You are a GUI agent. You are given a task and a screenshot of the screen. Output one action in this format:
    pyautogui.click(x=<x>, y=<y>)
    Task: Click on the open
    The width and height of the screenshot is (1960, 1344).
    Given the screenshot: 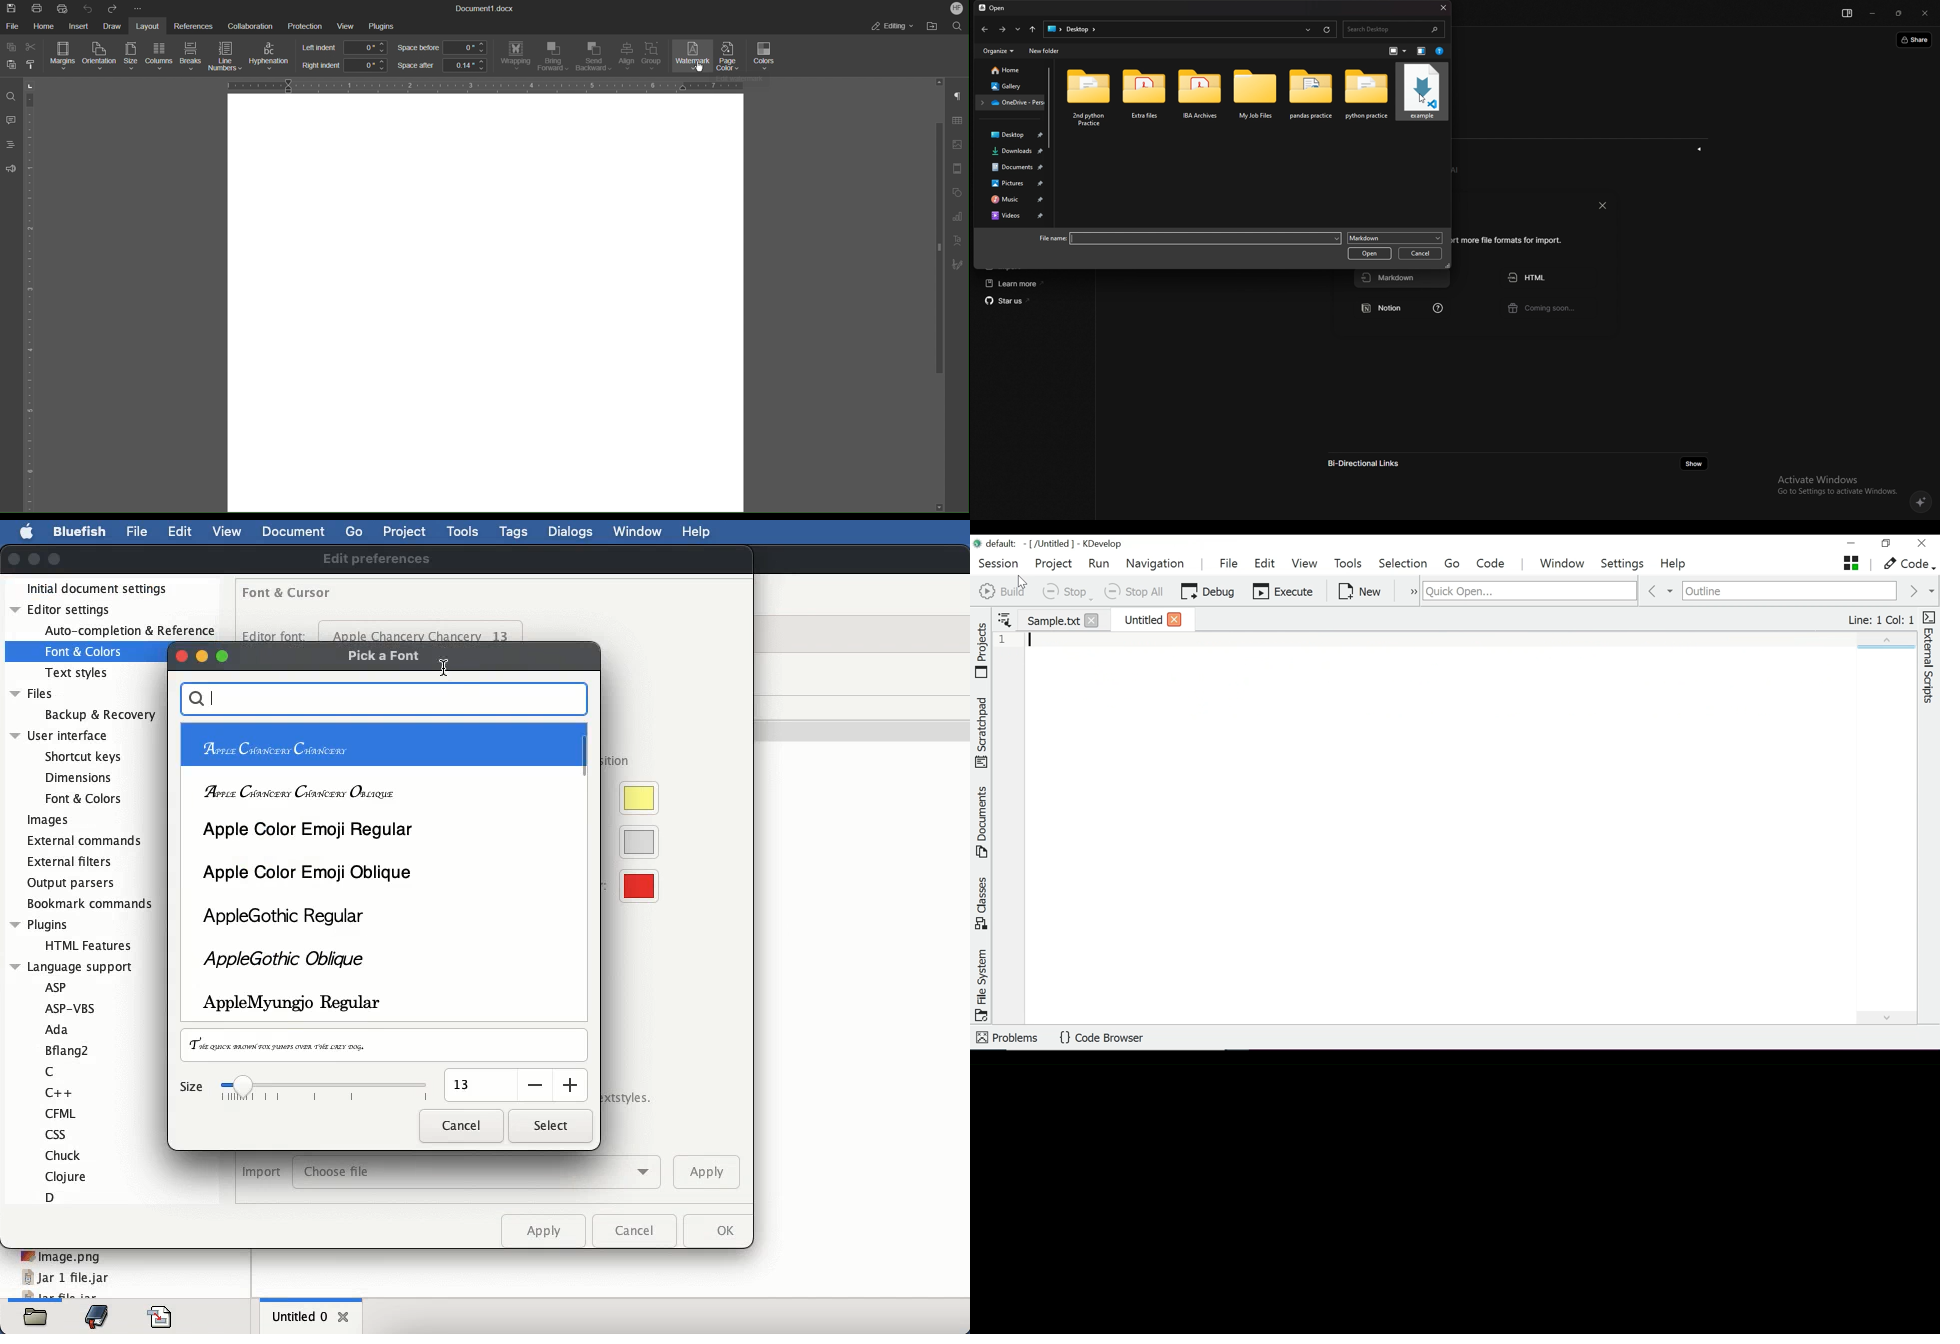 What is the action you would take?
    pyautogui.click(x=998, y=8)
    